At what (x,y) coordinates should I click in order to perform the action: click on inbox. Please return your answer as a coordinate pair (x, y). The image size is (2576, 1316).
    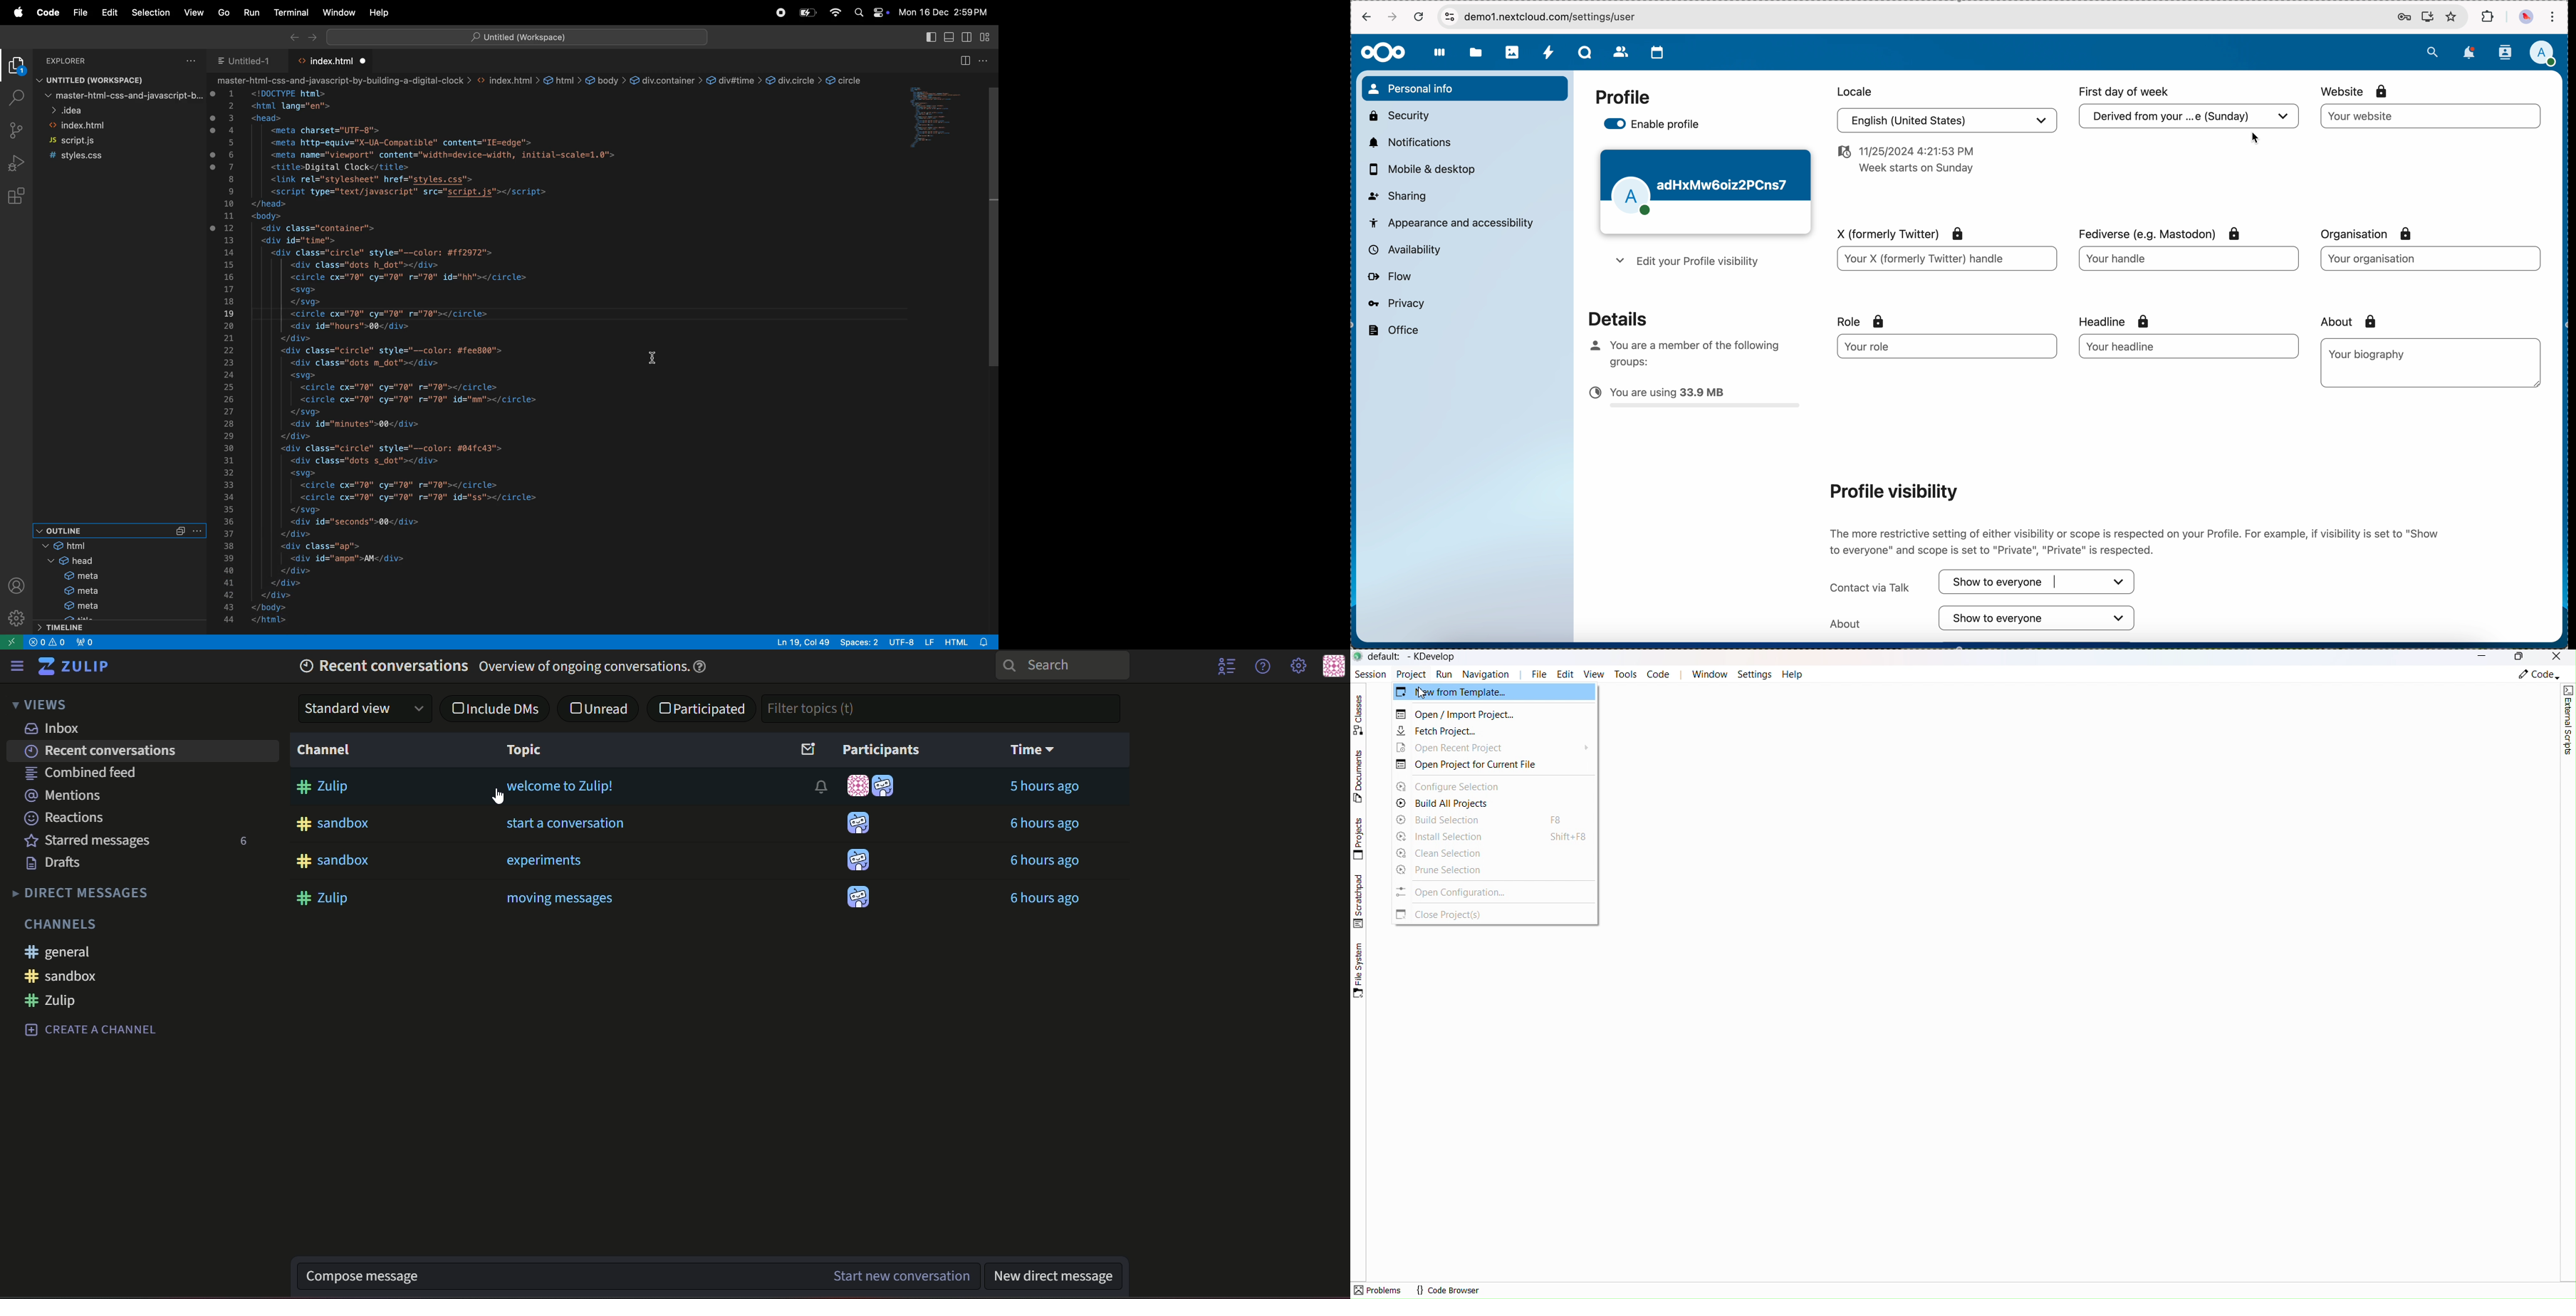
    Looking at the image, I should click on (58, 728).